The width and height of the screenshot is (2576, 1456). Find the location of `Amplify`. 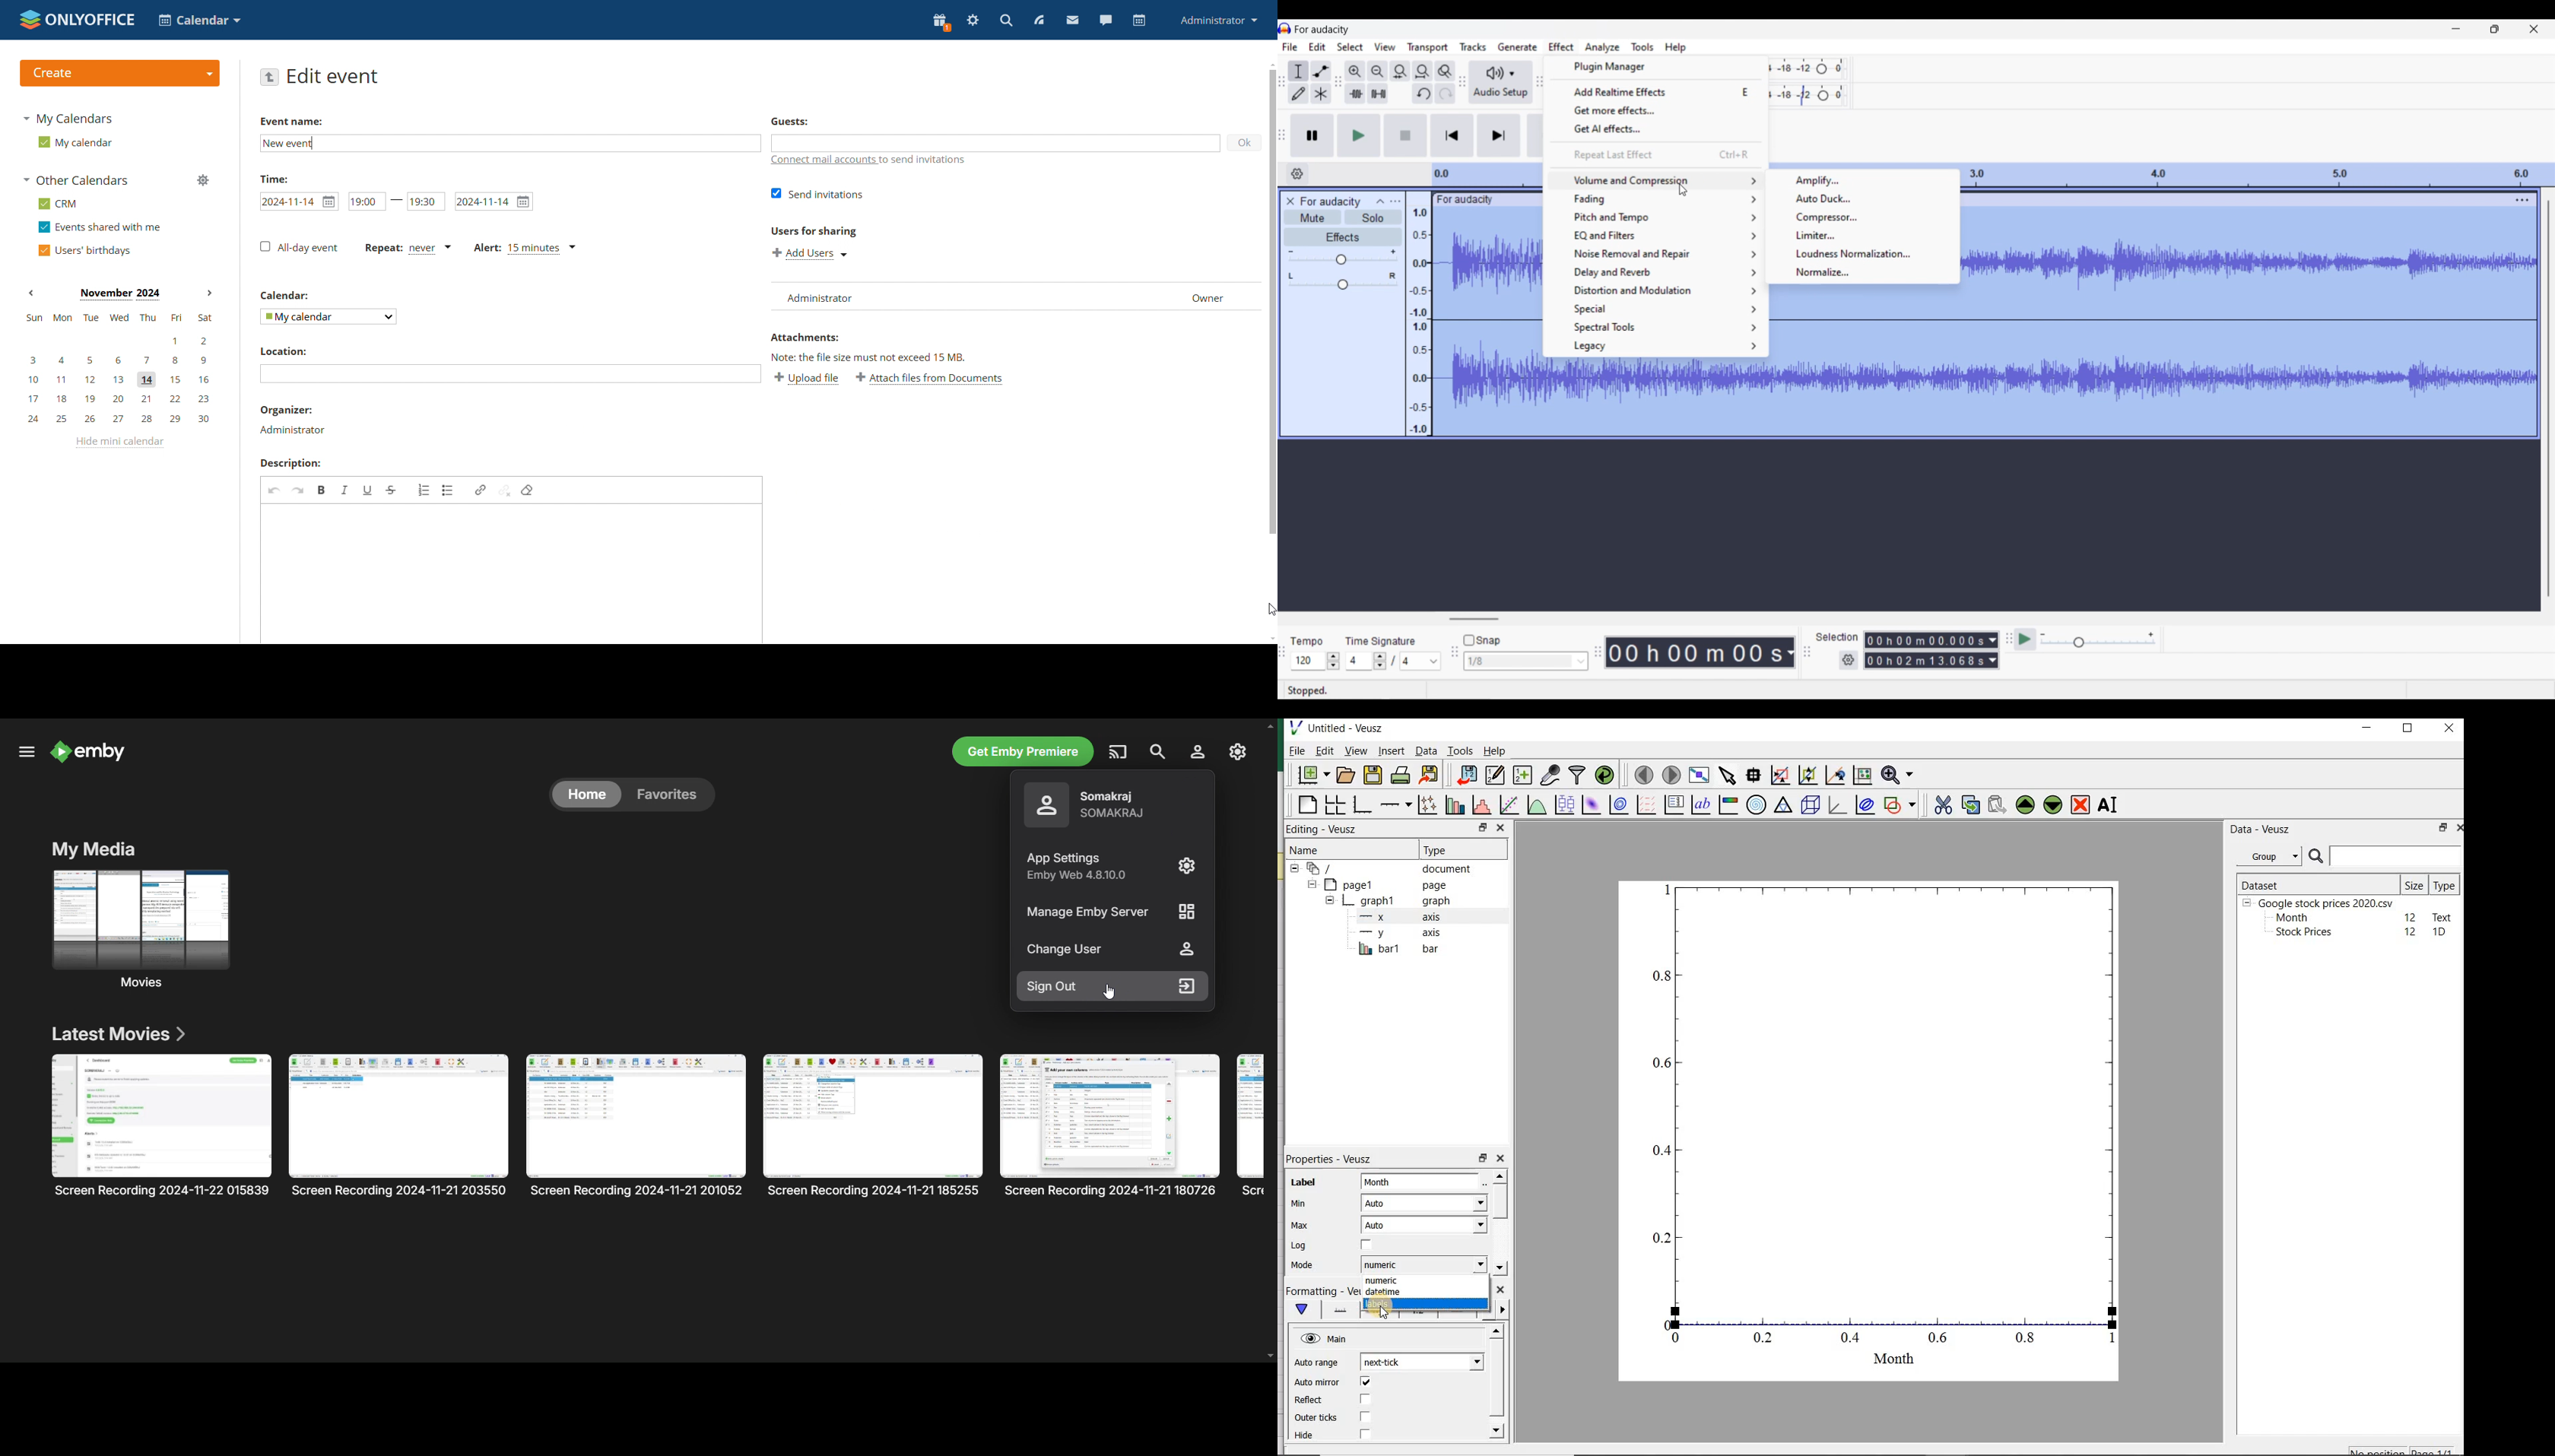

Amplify is located at coordinates (1862, 181).